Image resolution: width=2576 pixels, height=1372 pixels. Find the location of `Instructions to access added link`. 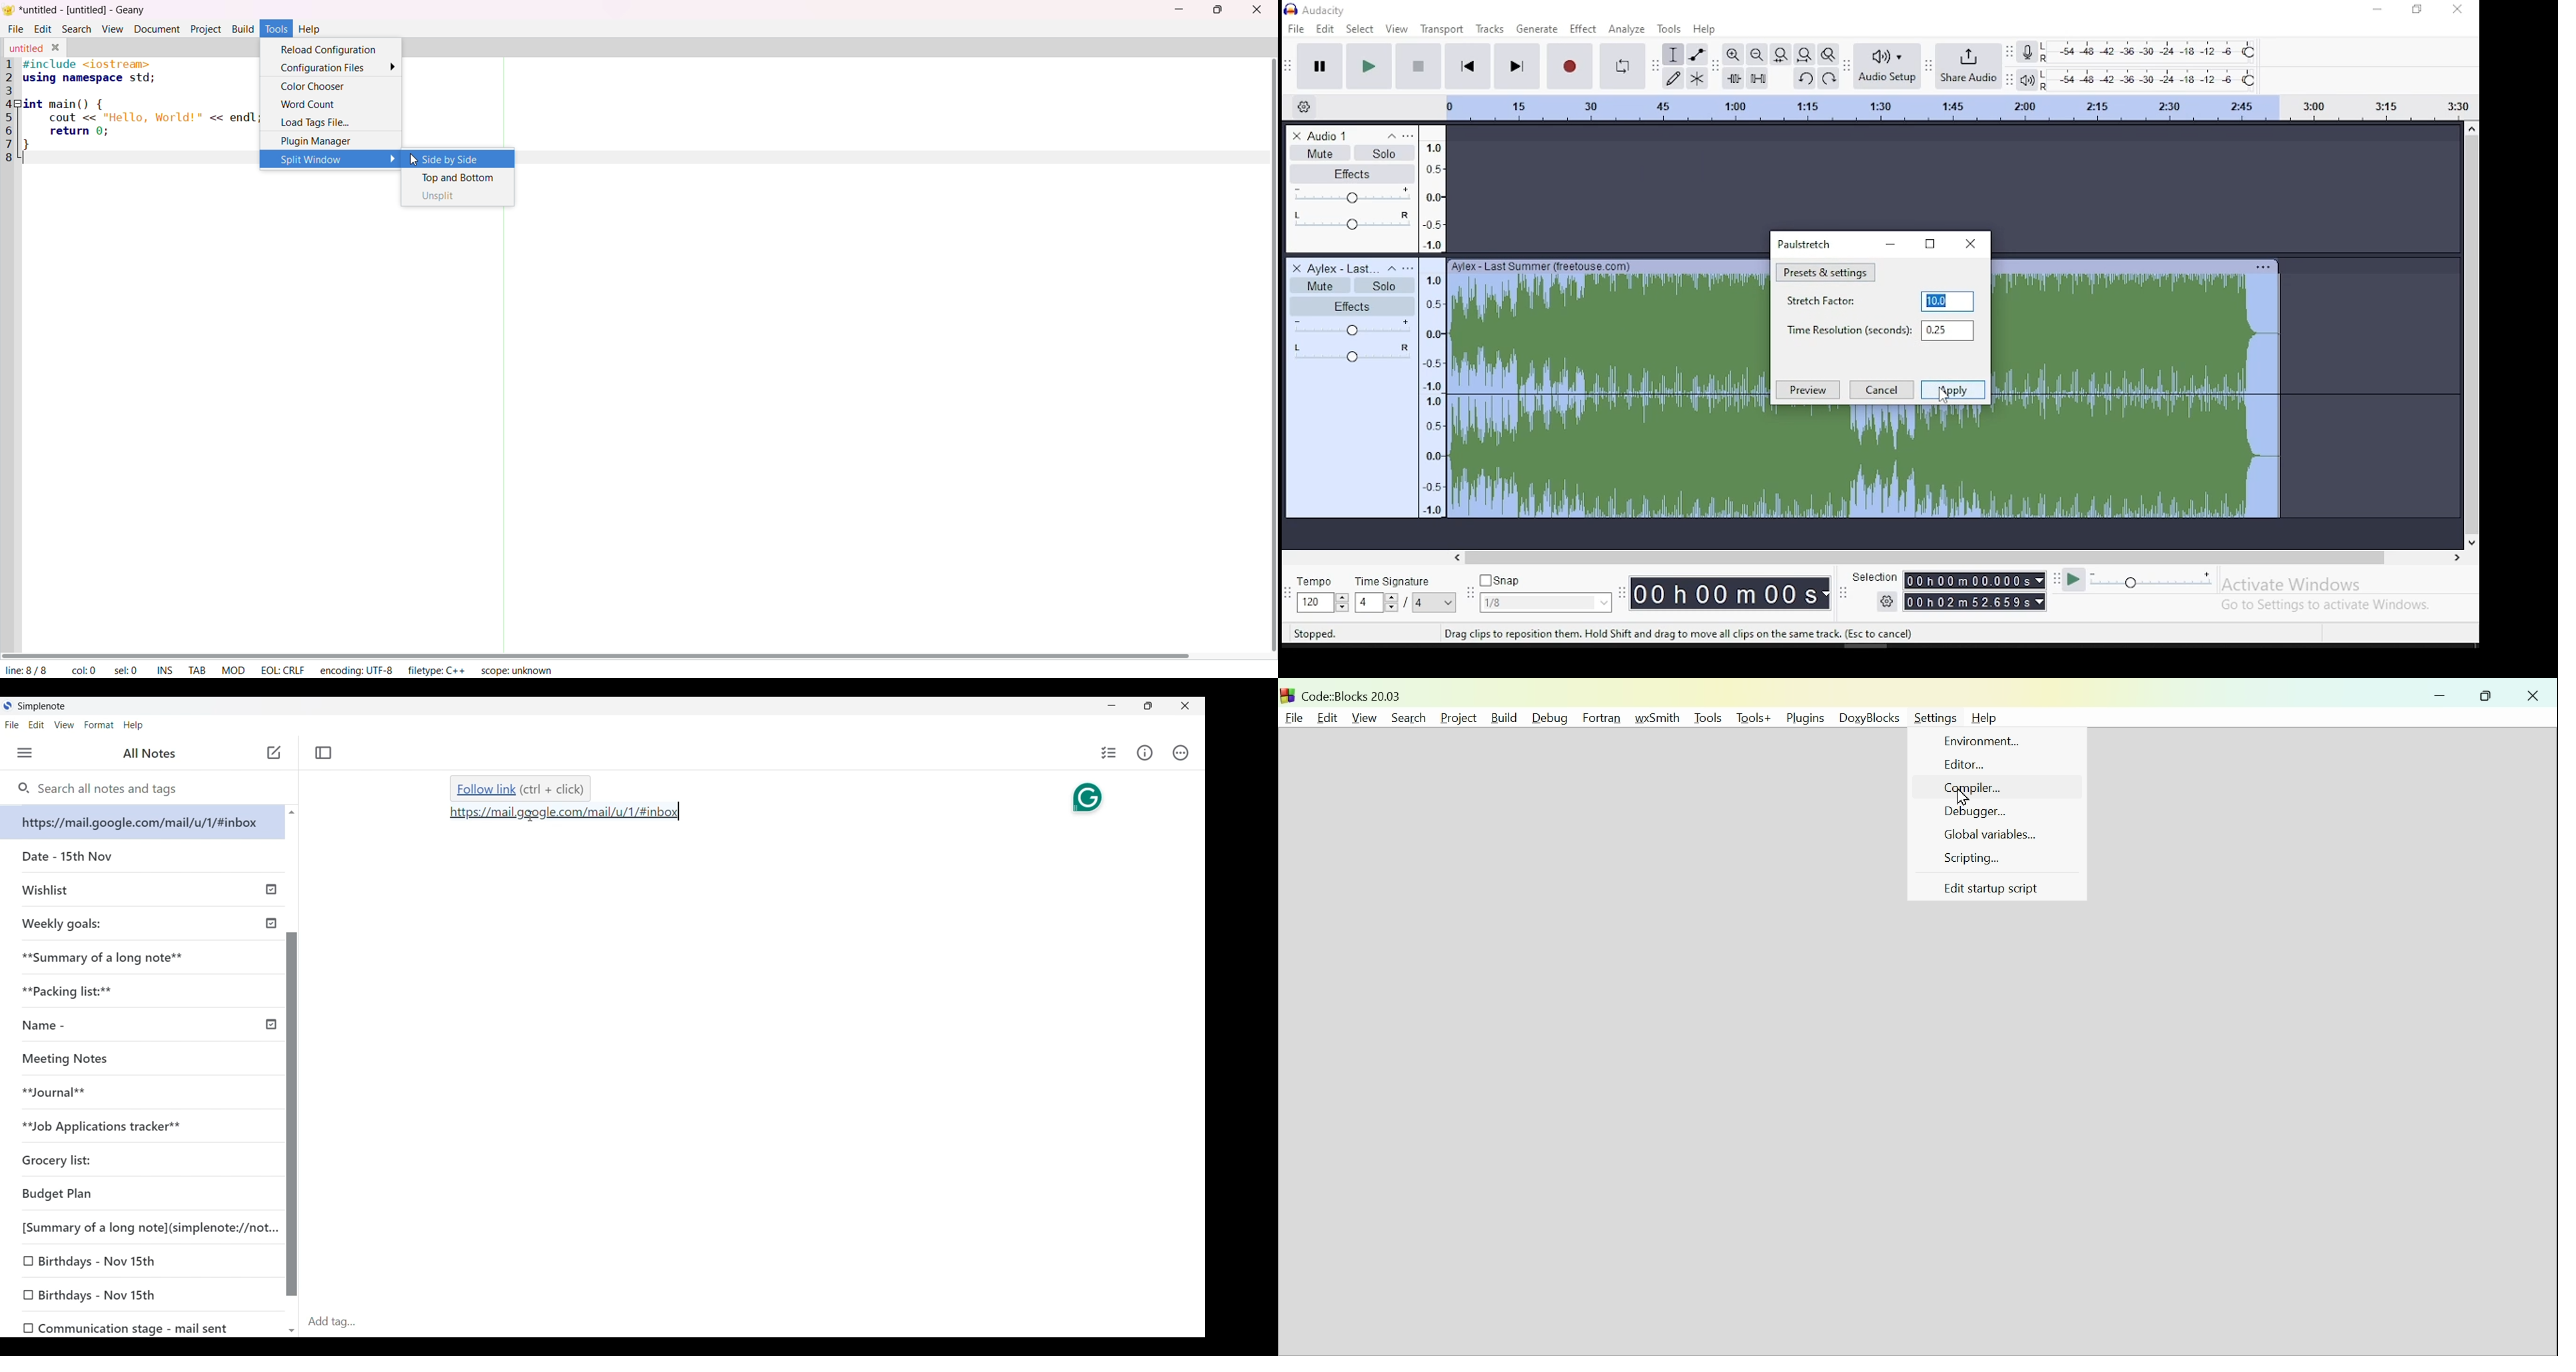

Instructions to access added link is located at coordinates (520, 789).